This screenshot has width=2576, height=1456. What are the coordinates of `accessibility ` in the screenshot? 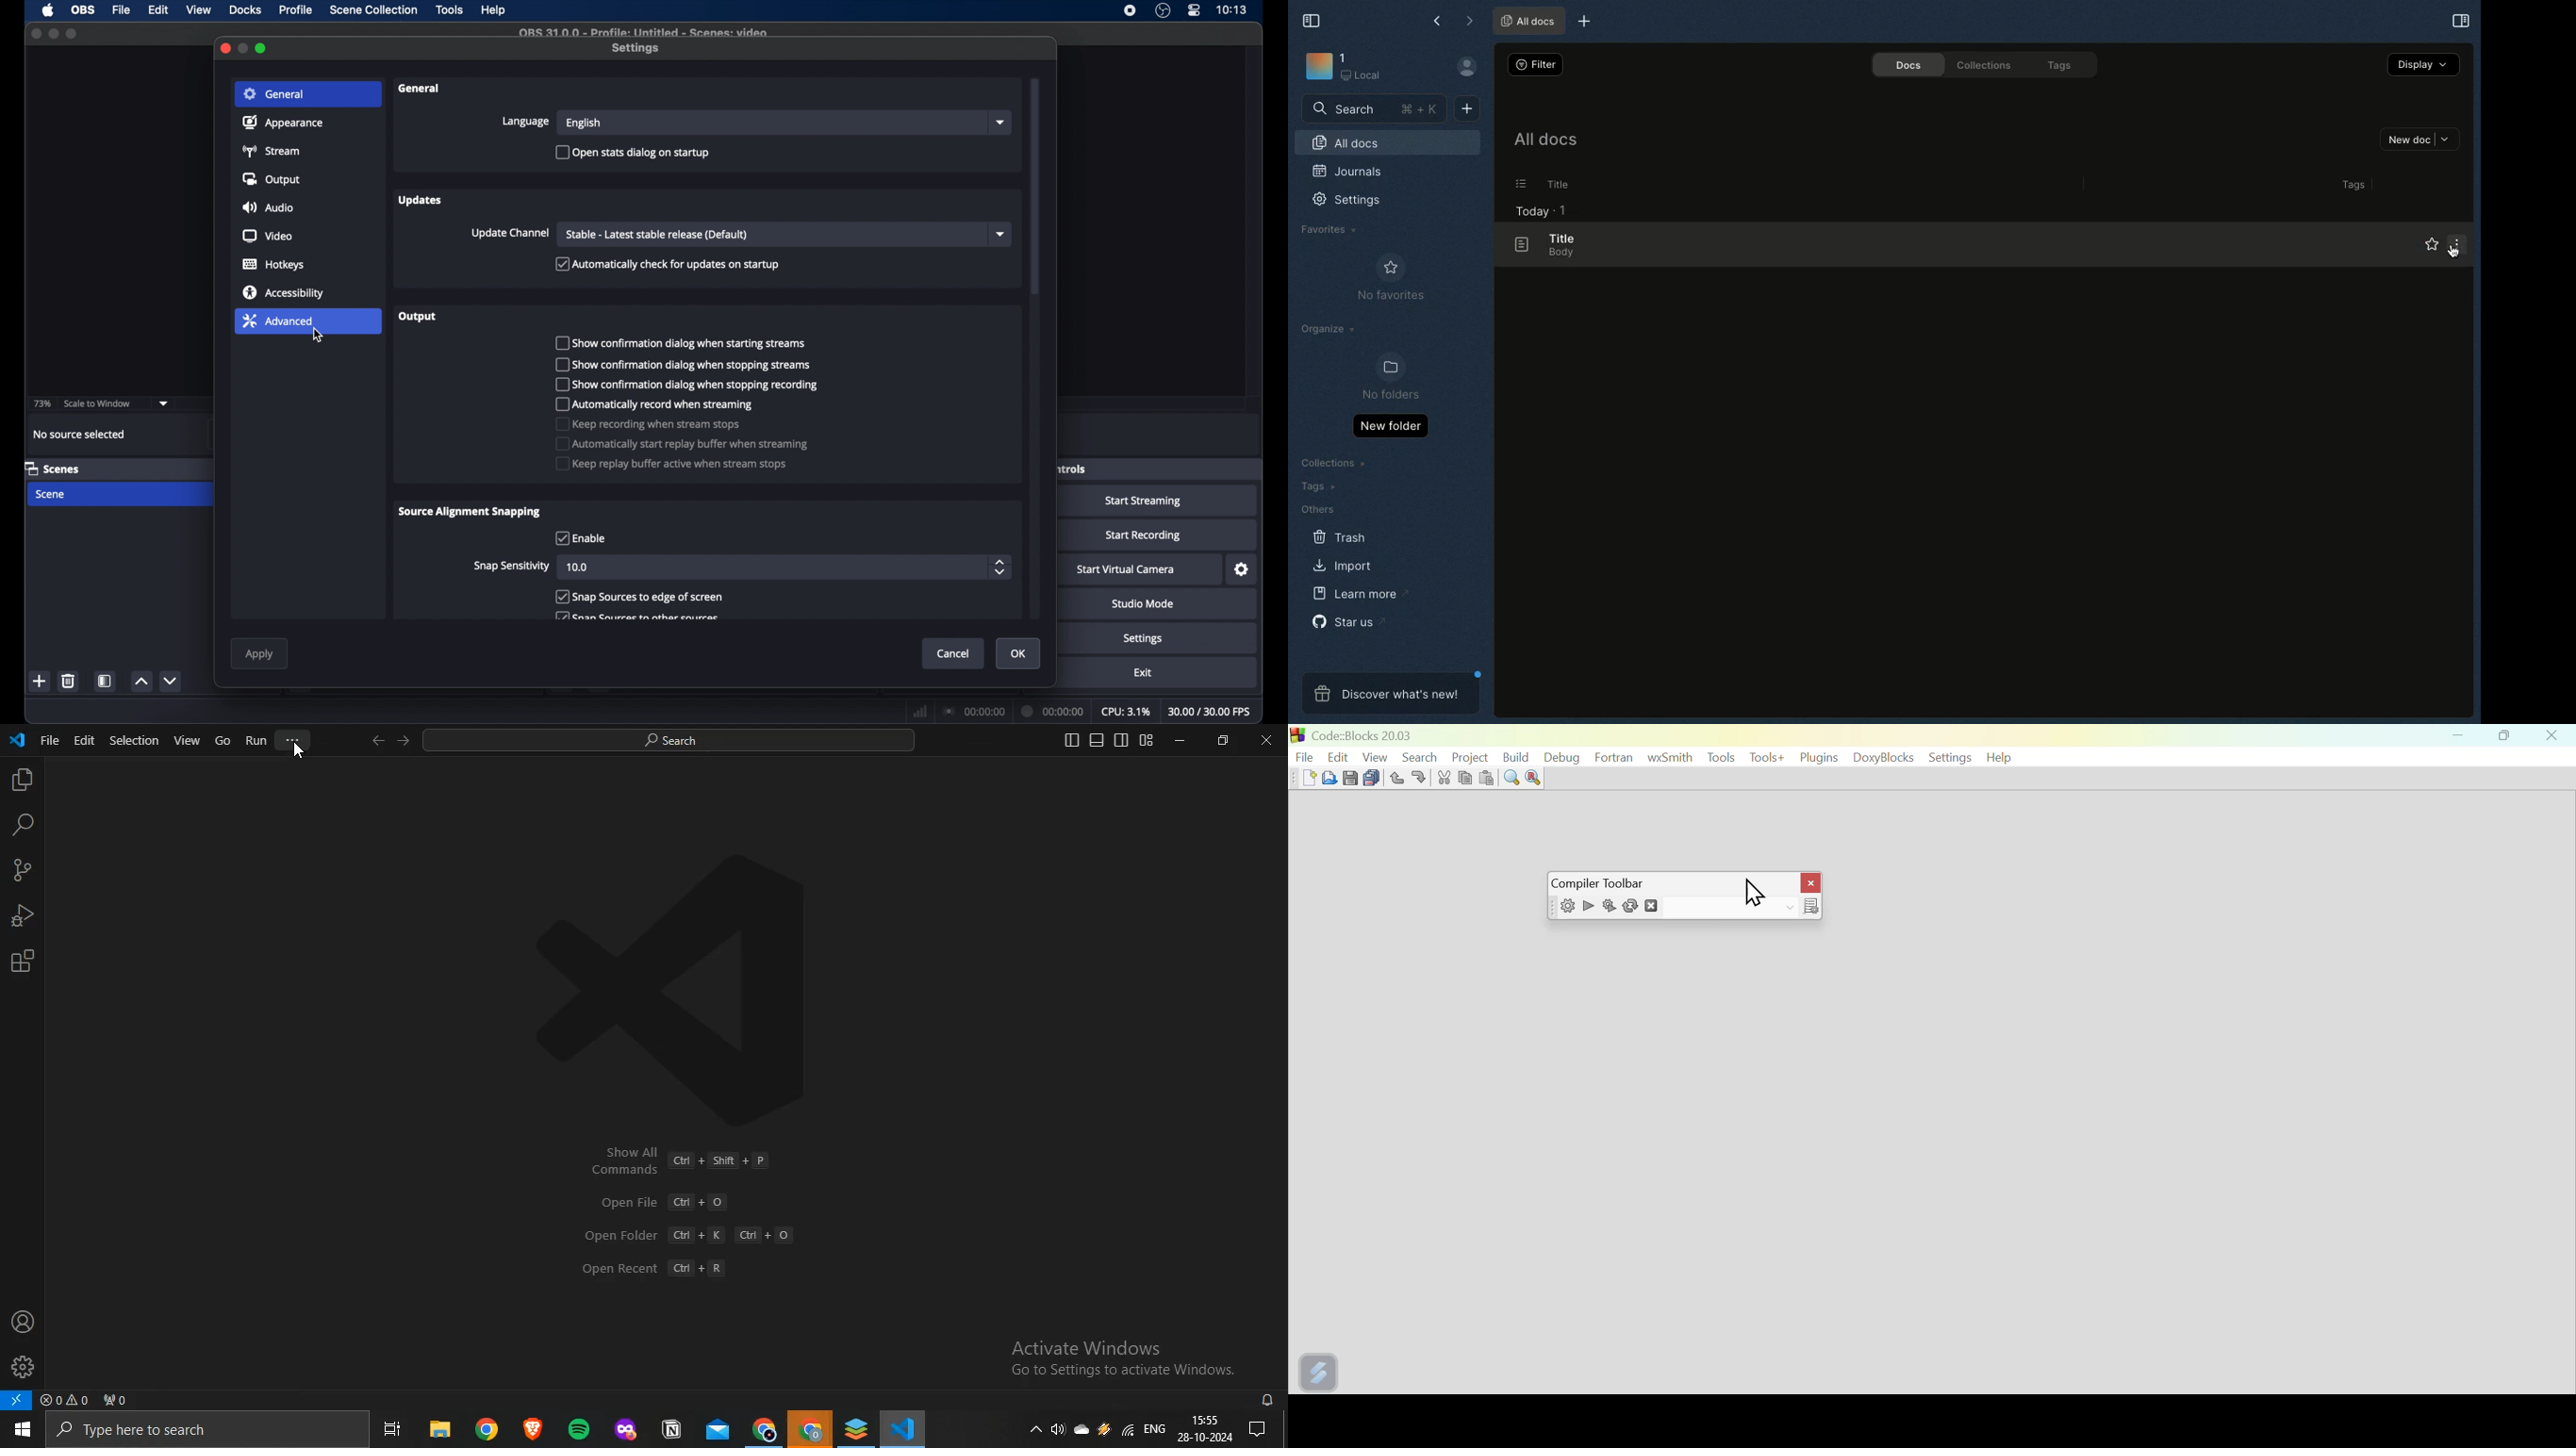 It's located at (284, 292).